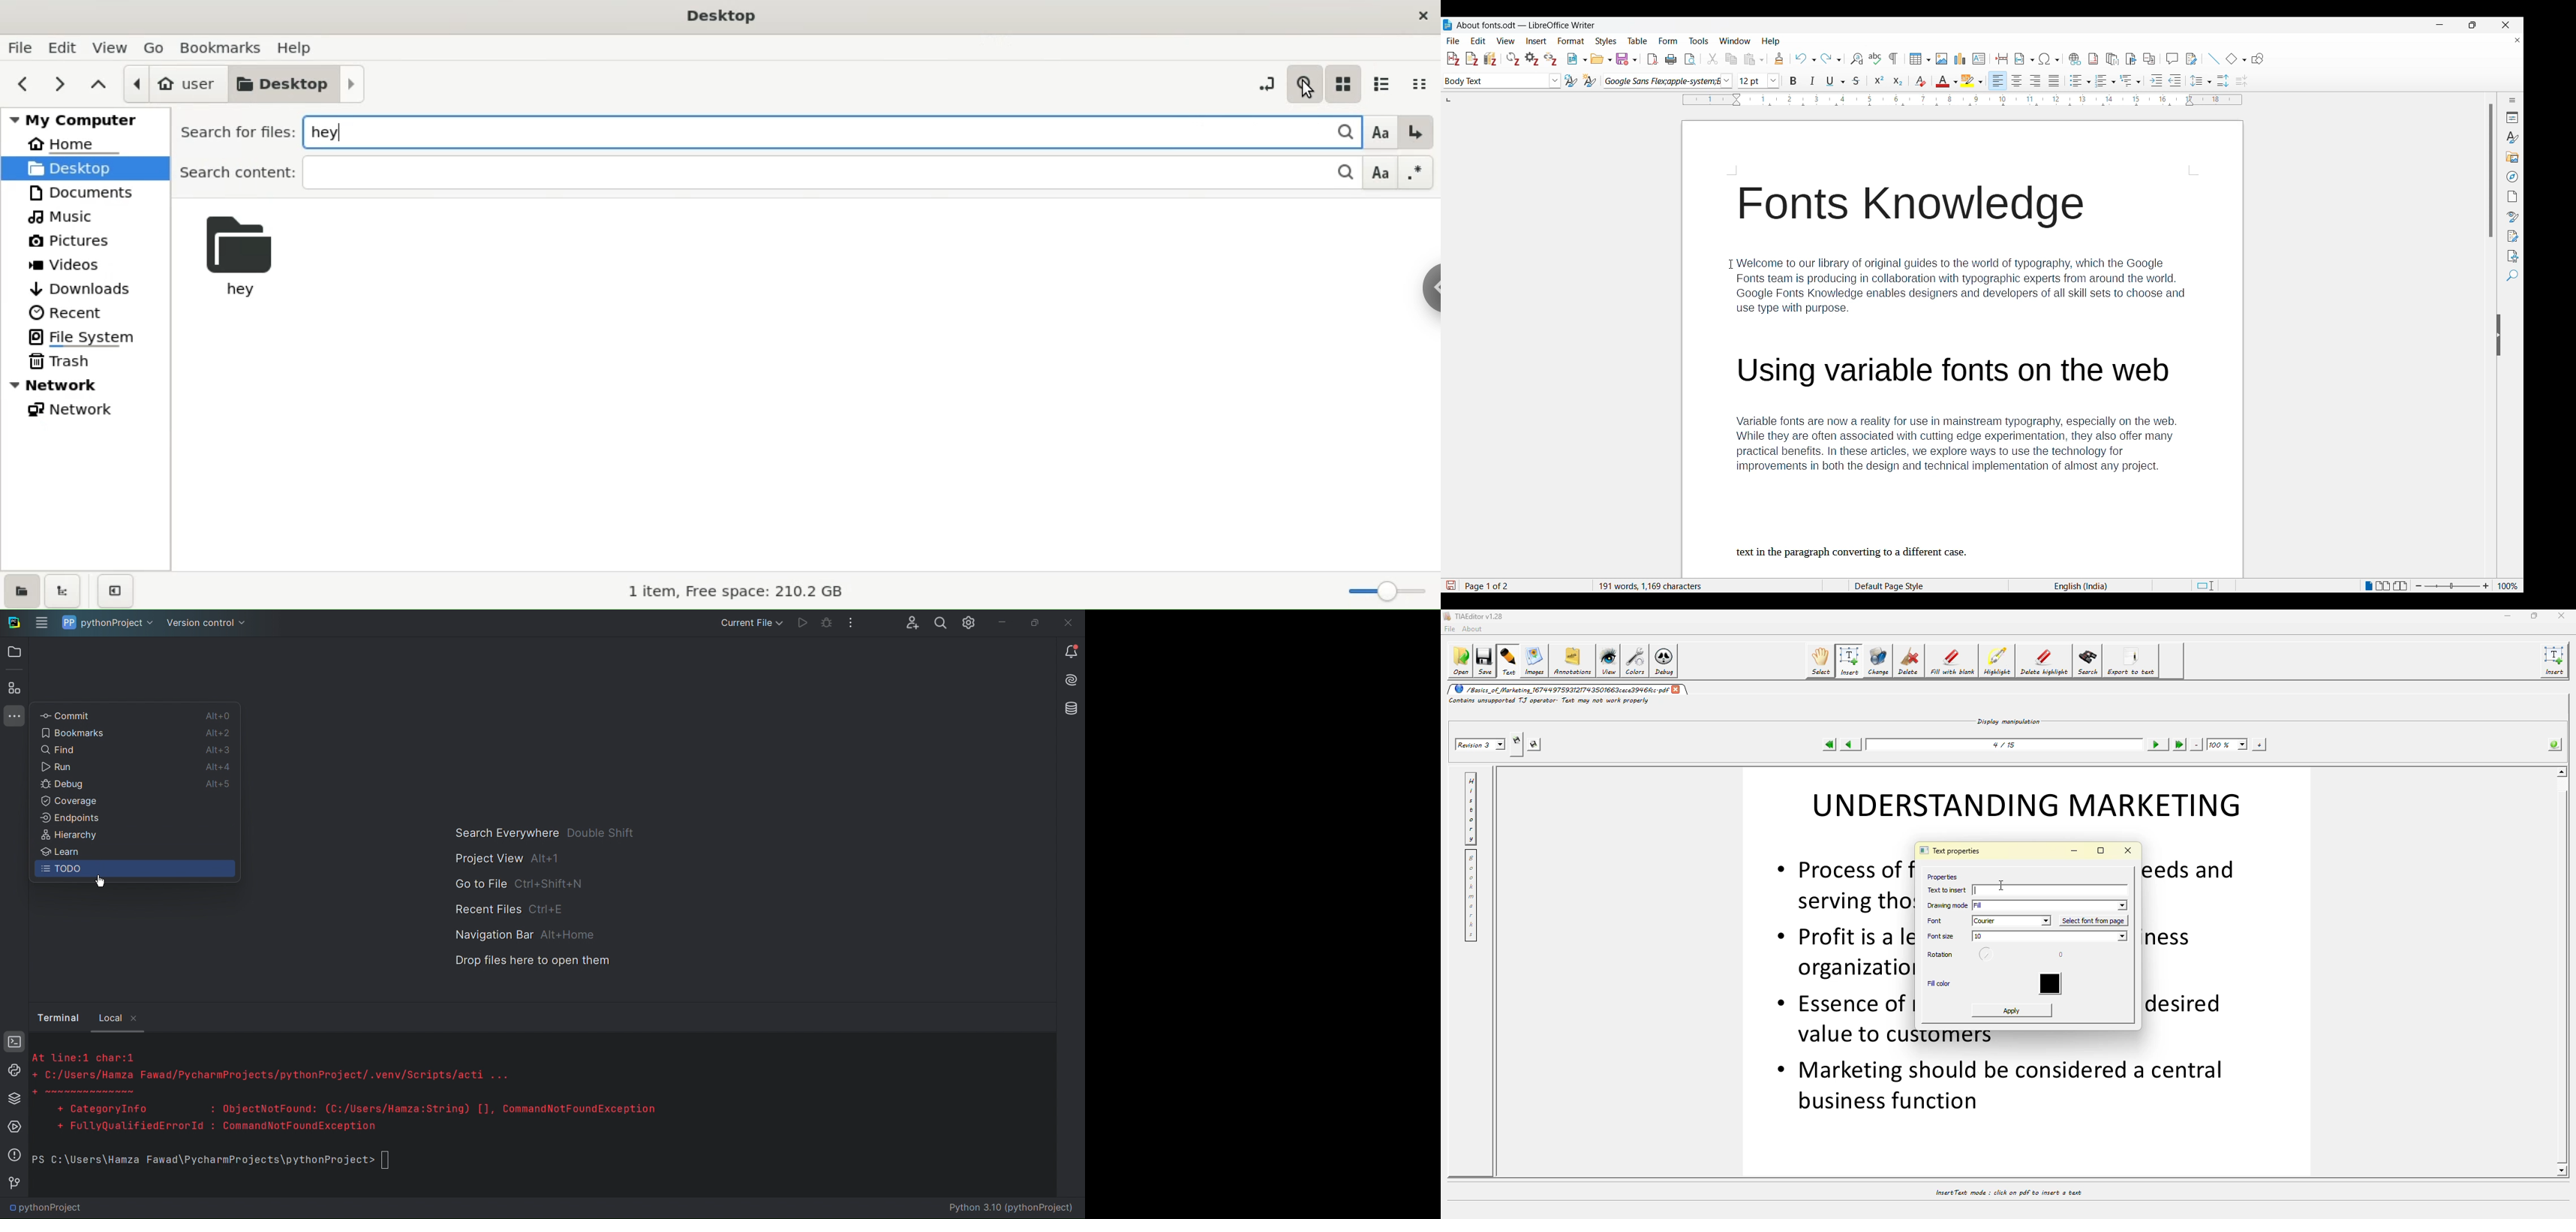  I want to click on Form menu, so click(1668, 41).